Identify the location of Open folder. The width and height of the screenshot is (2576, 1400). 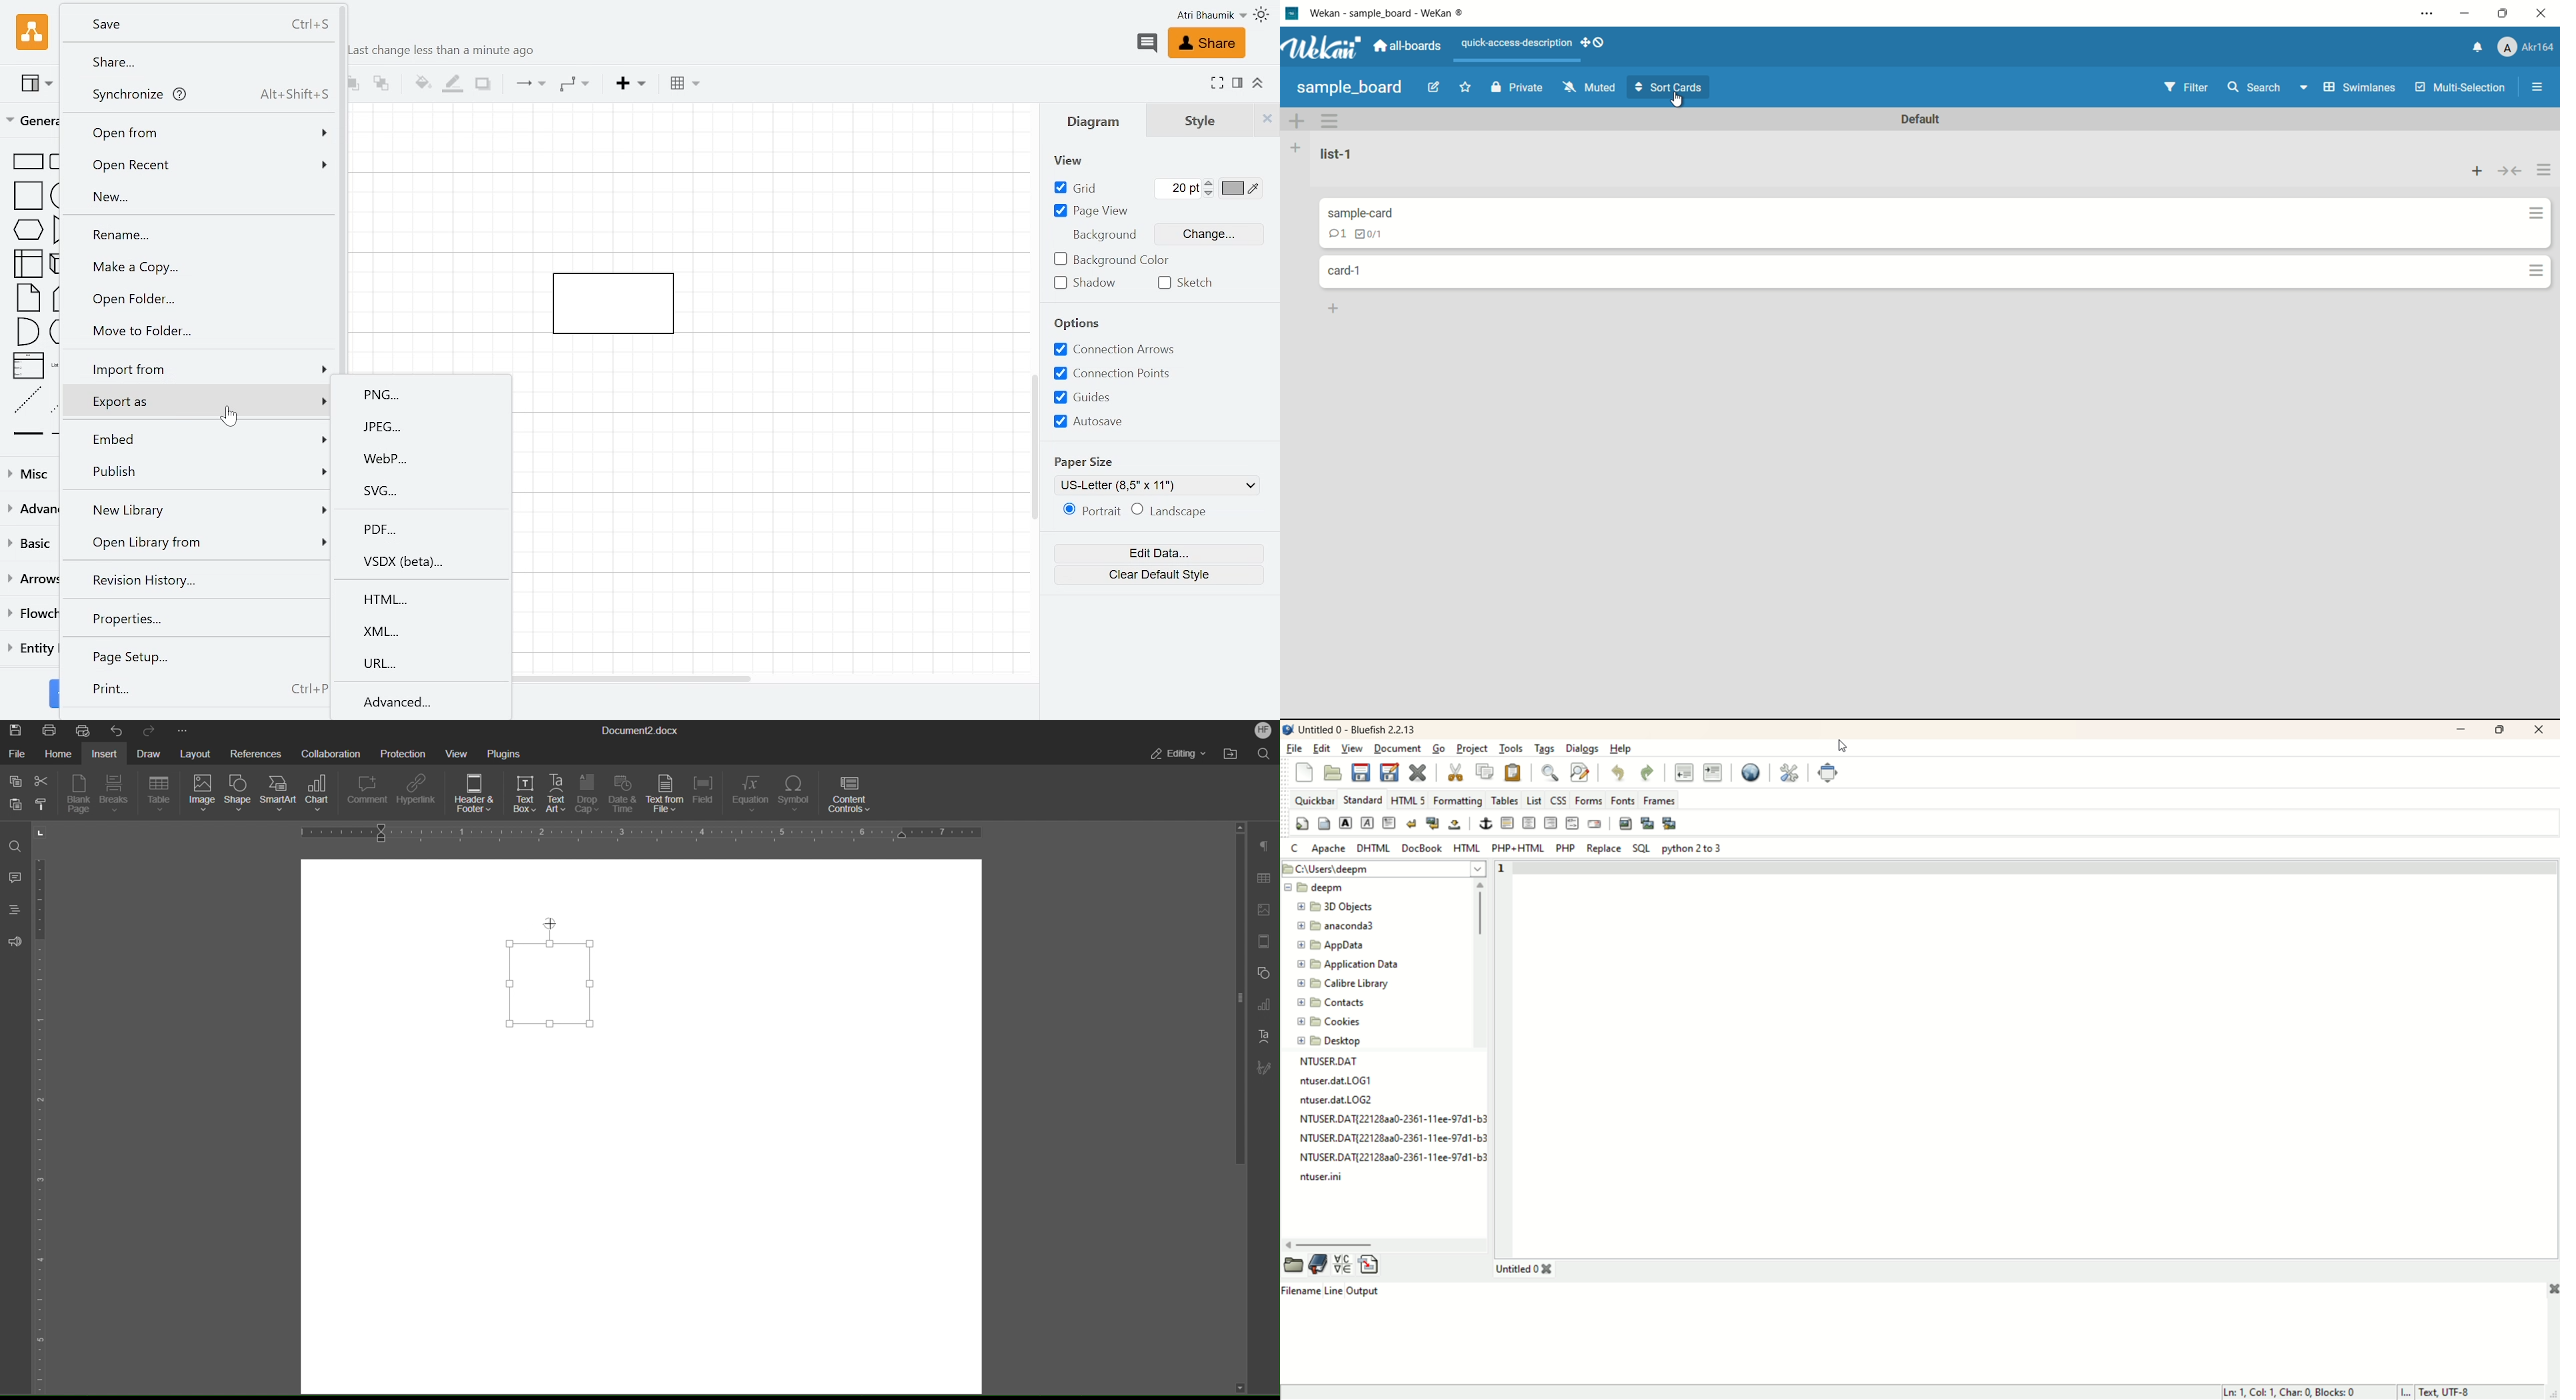
(202, 297).